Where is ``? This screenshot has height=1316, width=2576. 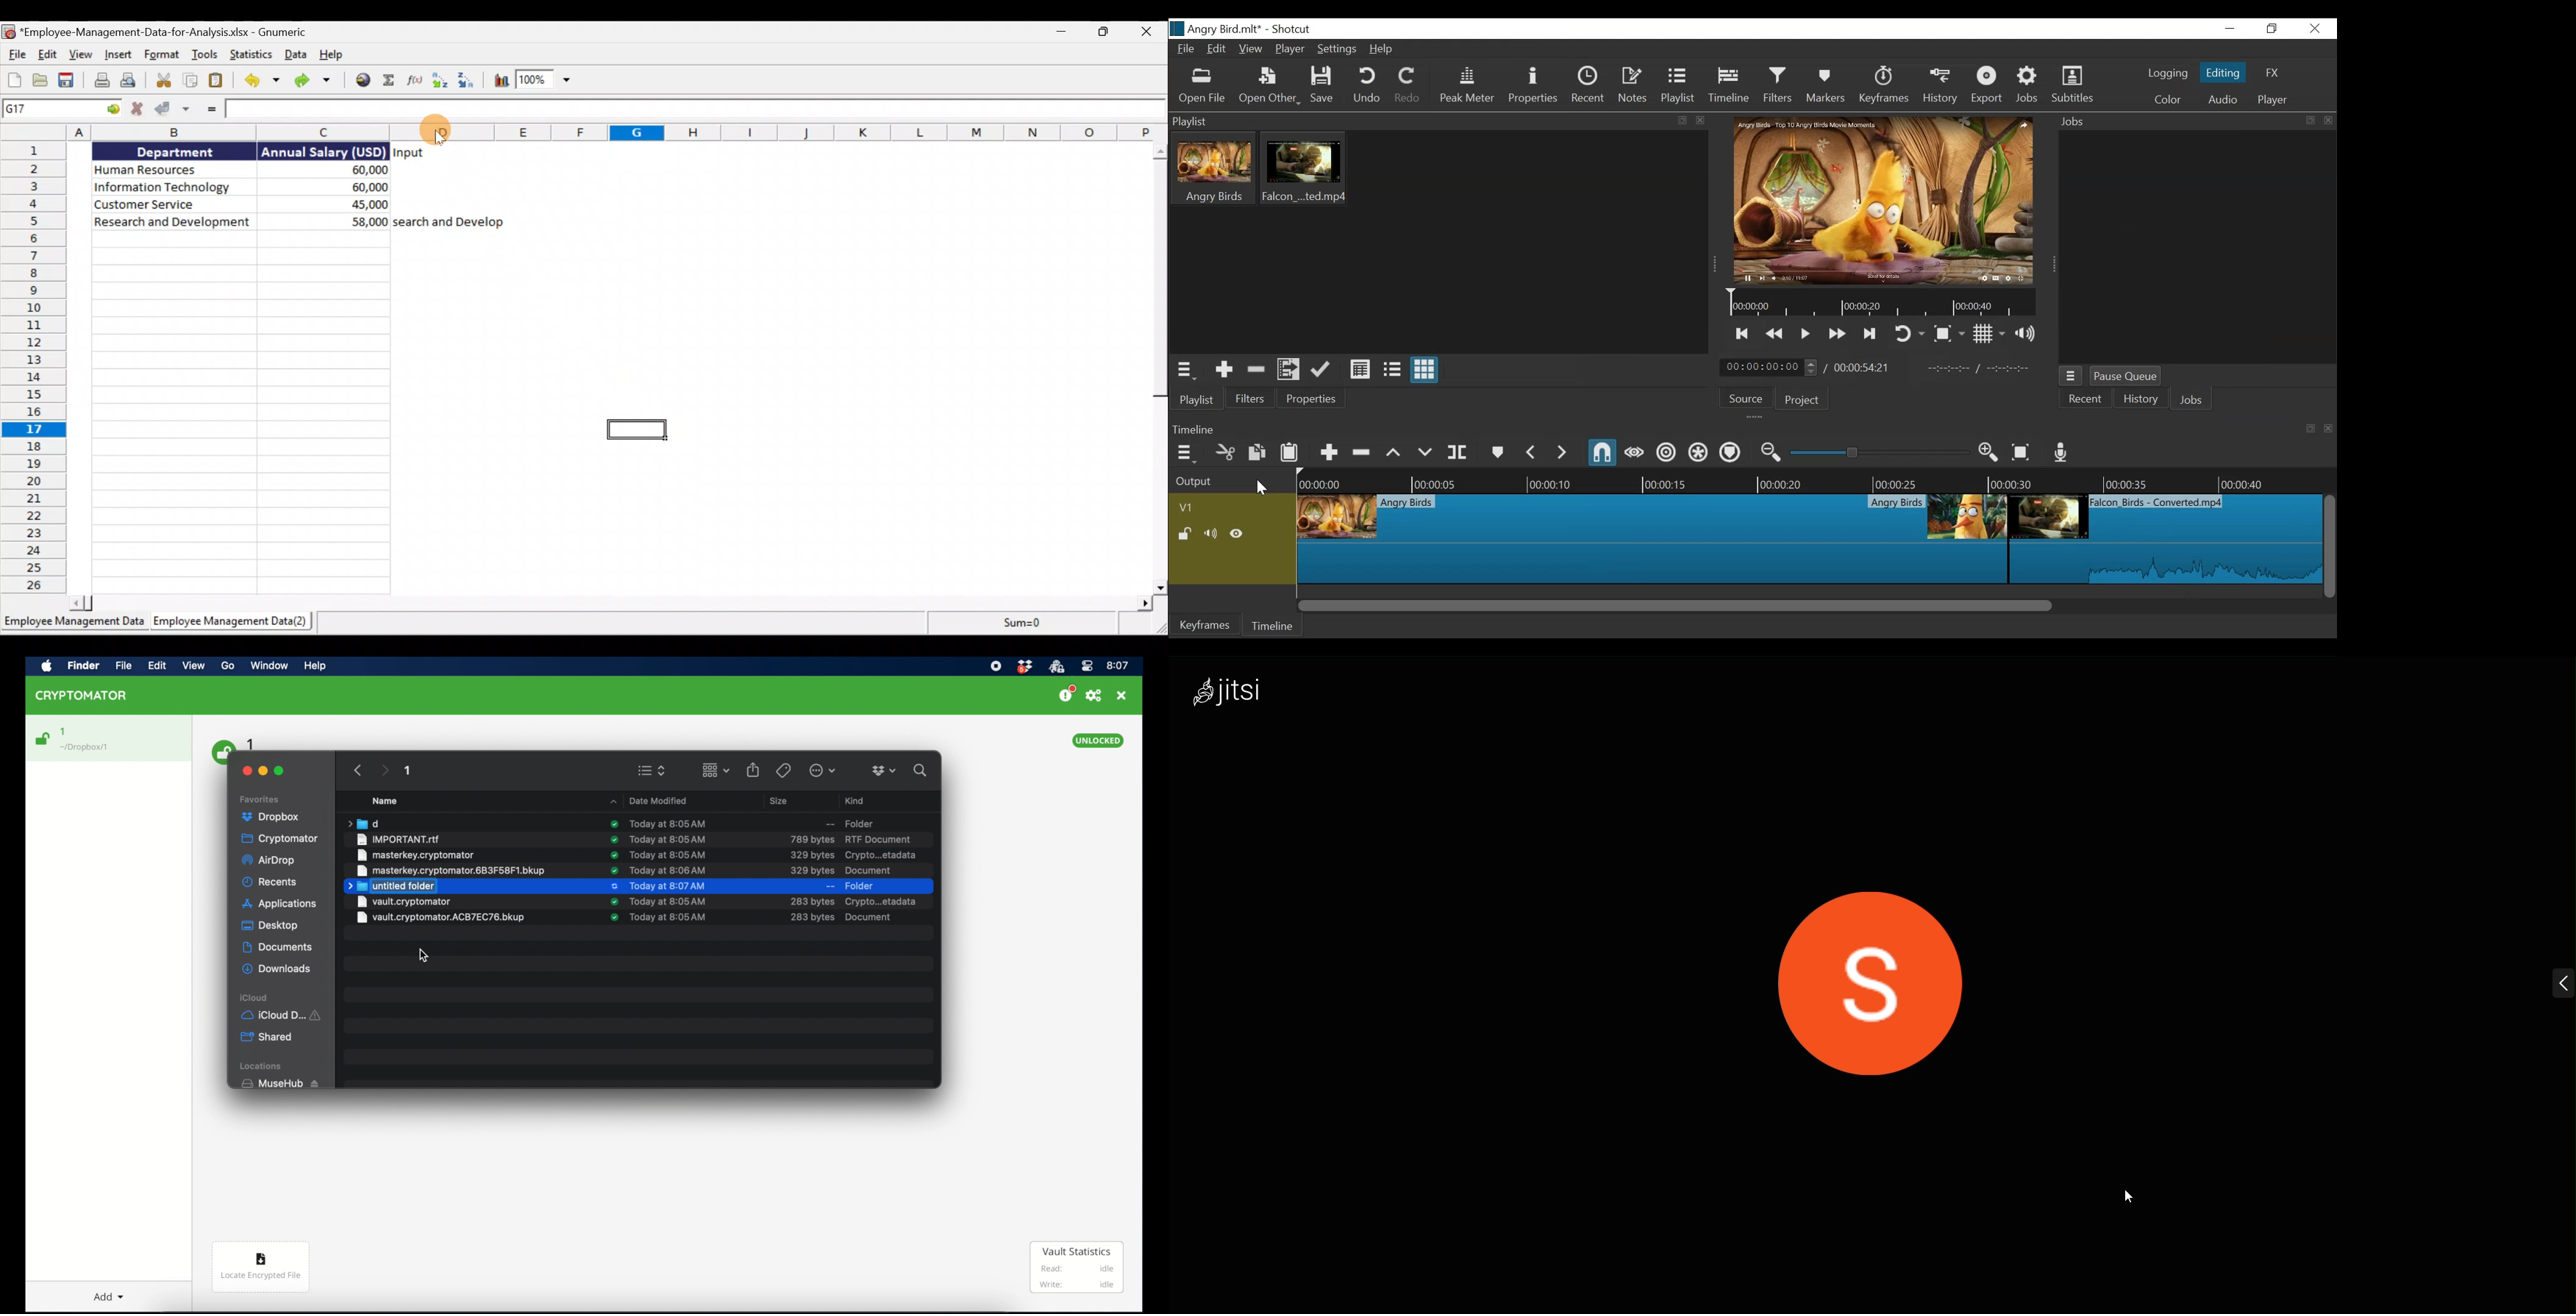  is located at coordinates (614, 870).